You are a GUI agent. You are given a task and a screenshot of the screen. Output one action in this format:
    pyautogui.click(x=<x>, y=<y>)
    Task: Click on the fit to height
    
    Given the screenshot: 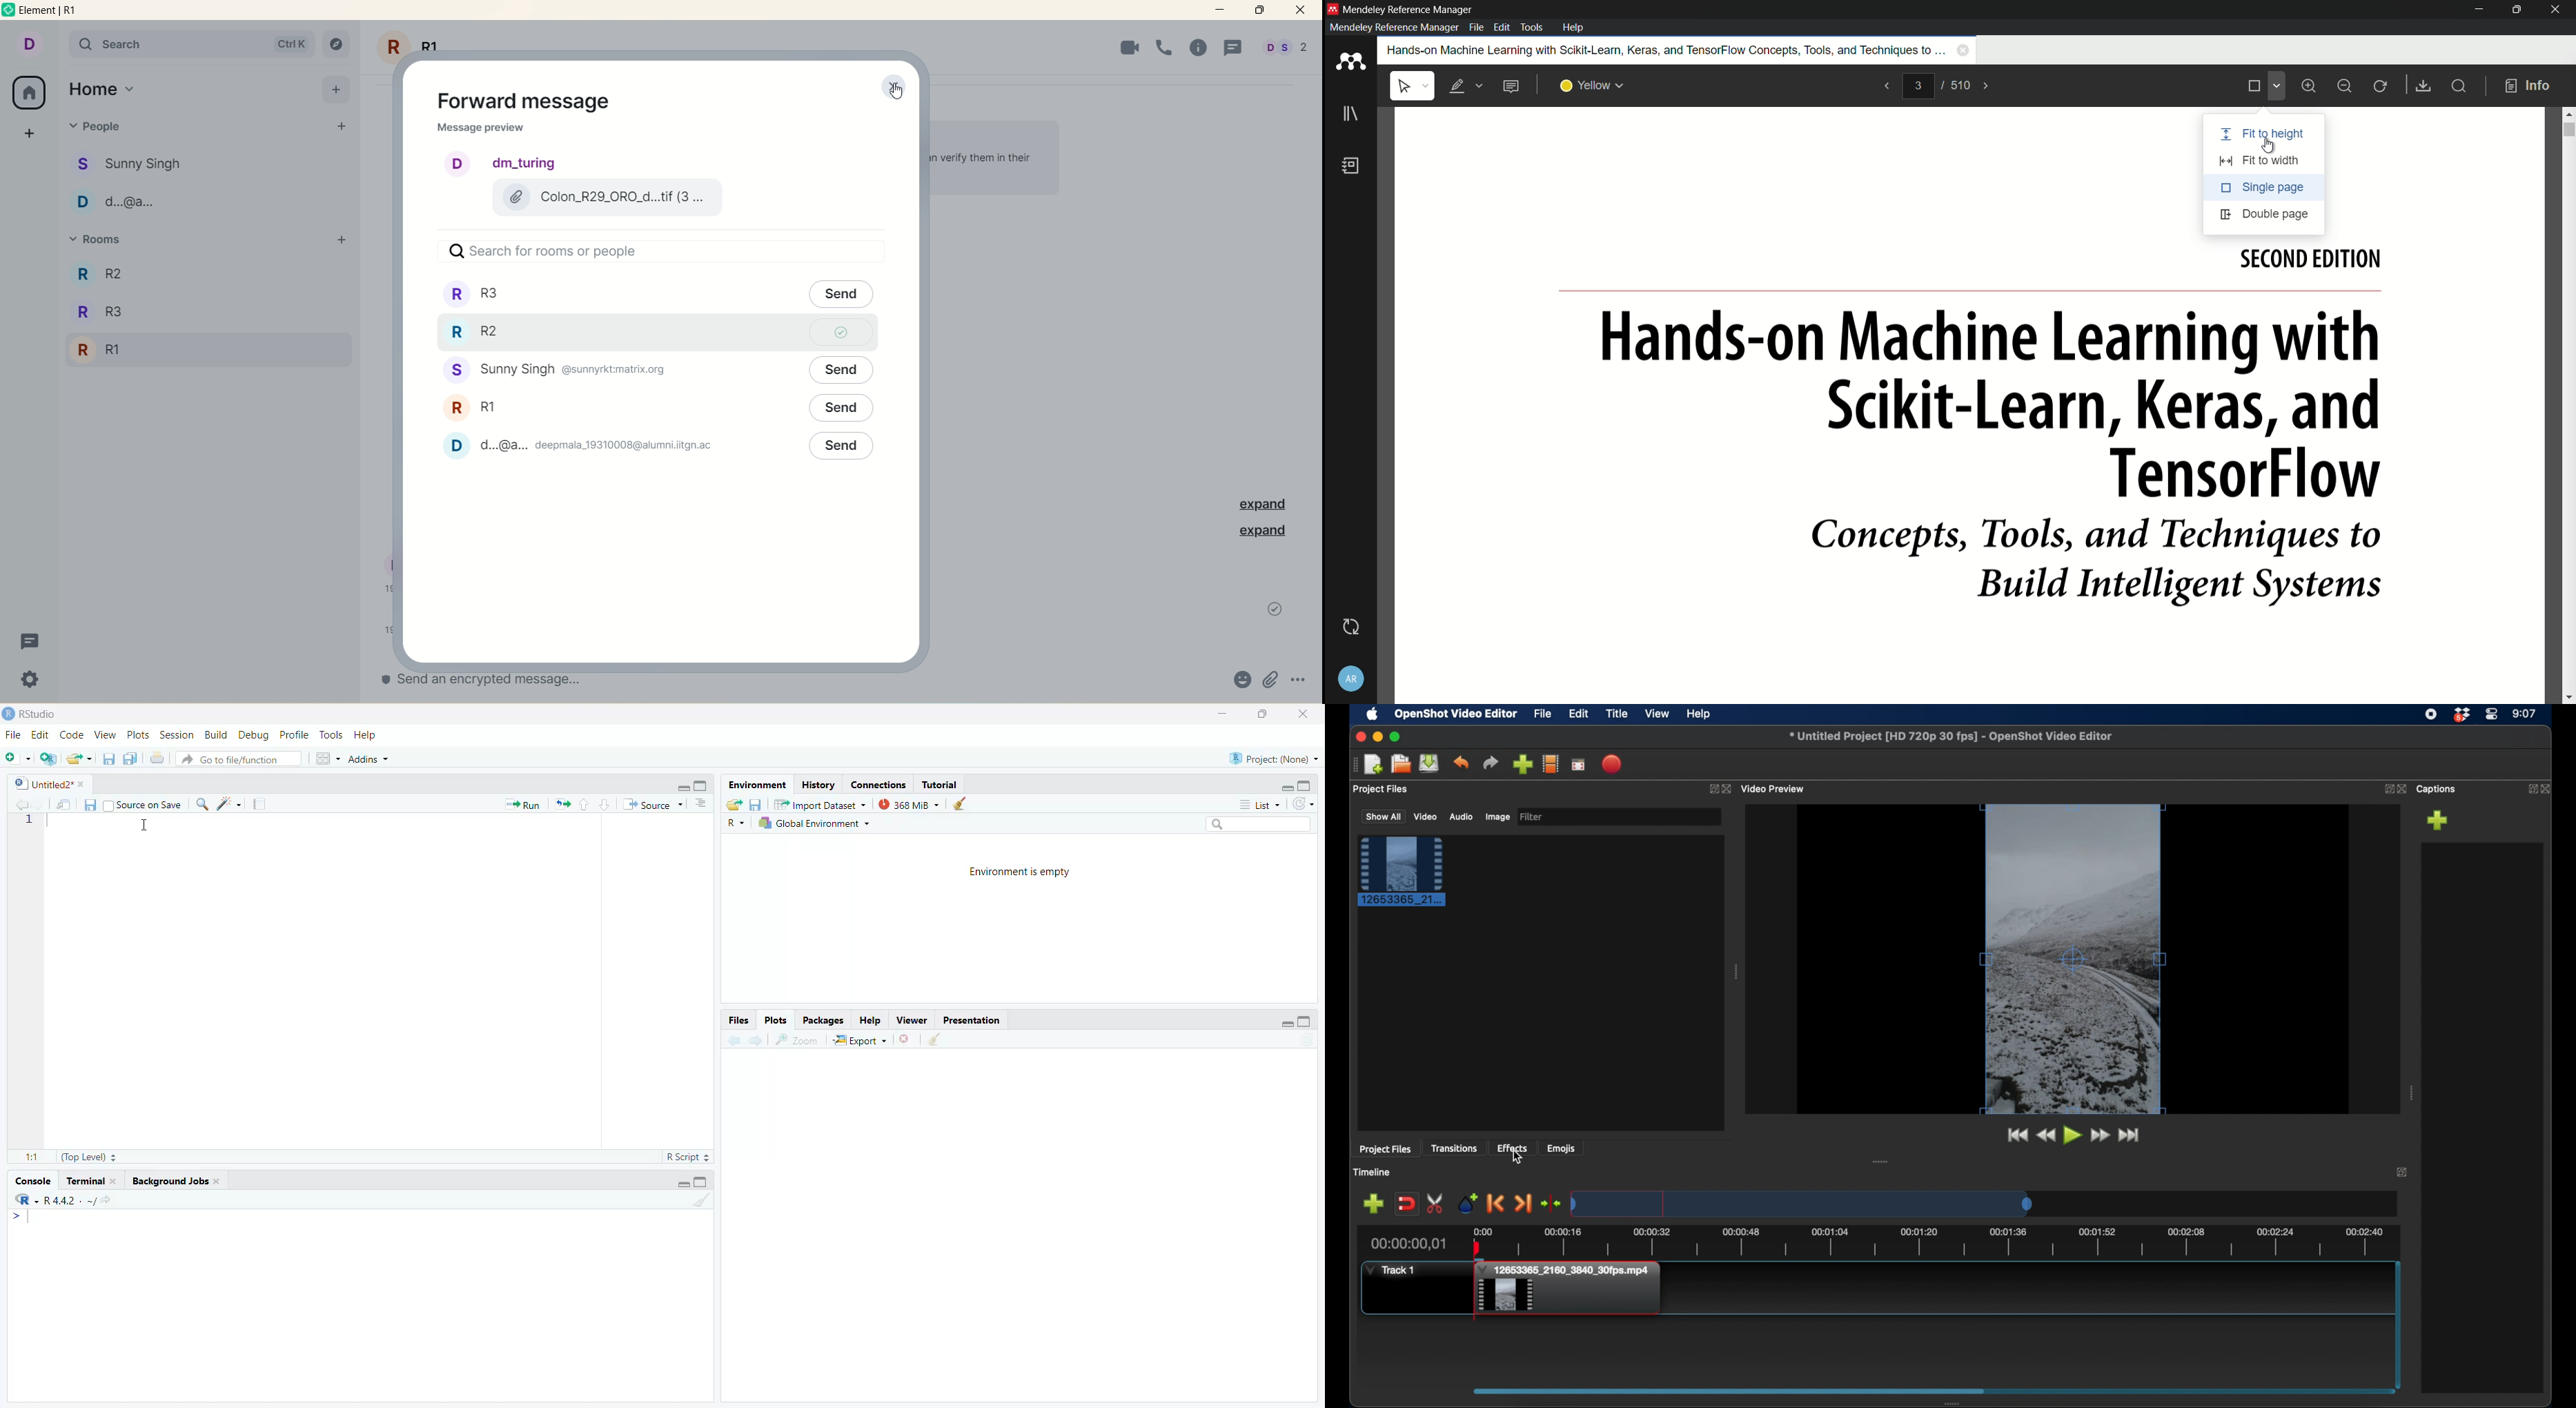 What is the action you would take?
    pyautogui.click(x=2264, y=136)
    